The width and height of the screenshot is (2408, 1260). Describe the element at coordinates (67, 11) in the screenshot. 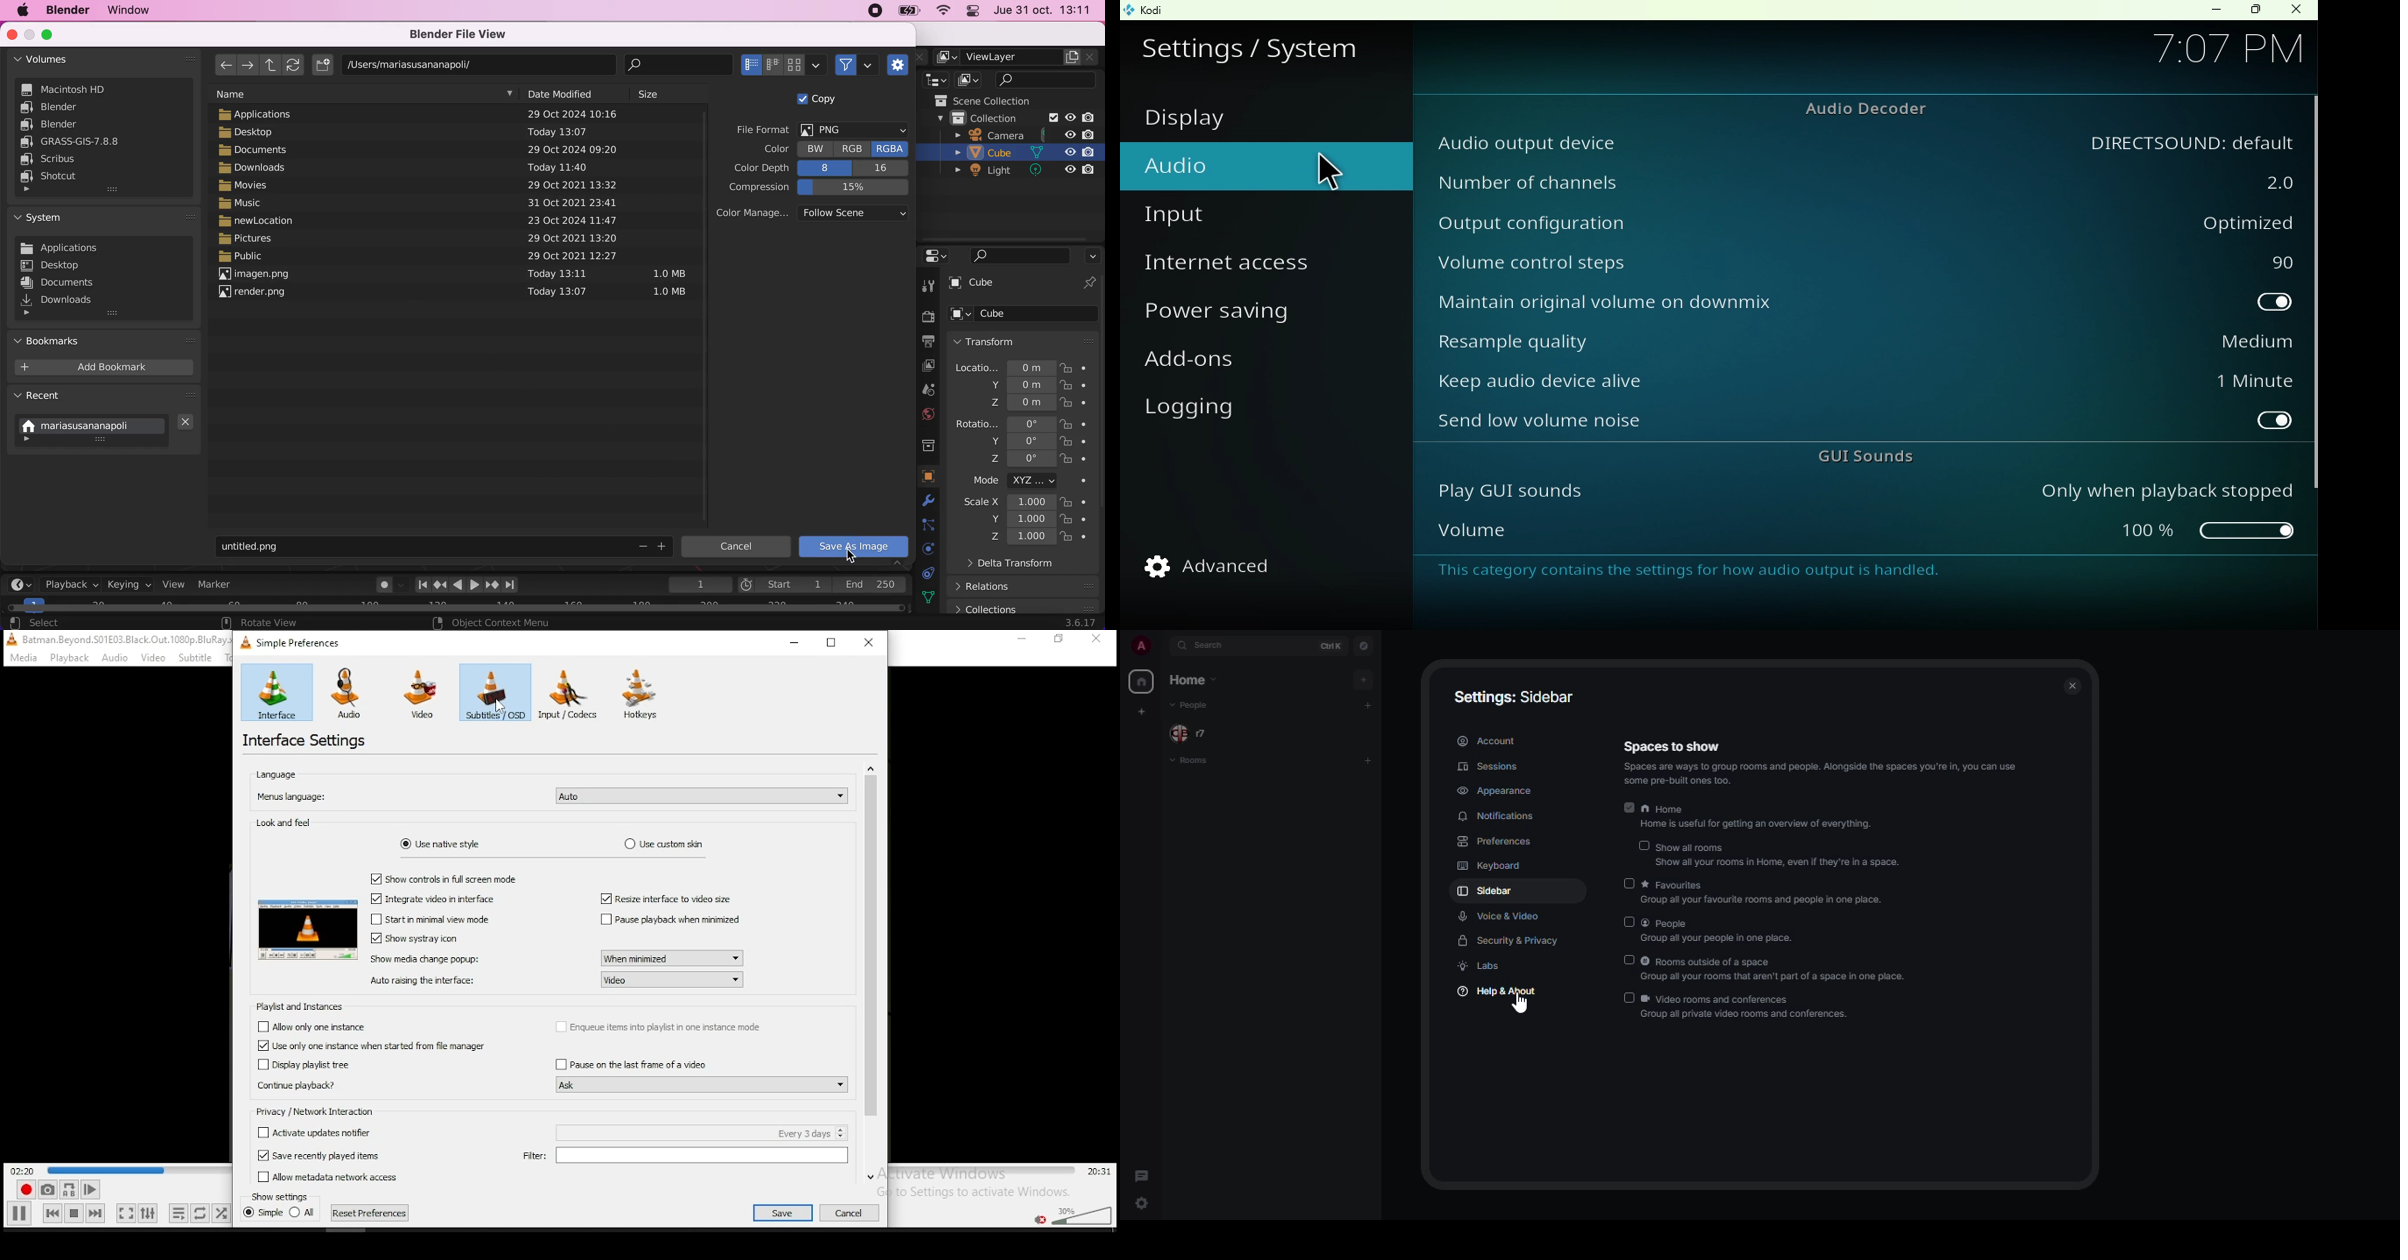

I see `blender` at that location.